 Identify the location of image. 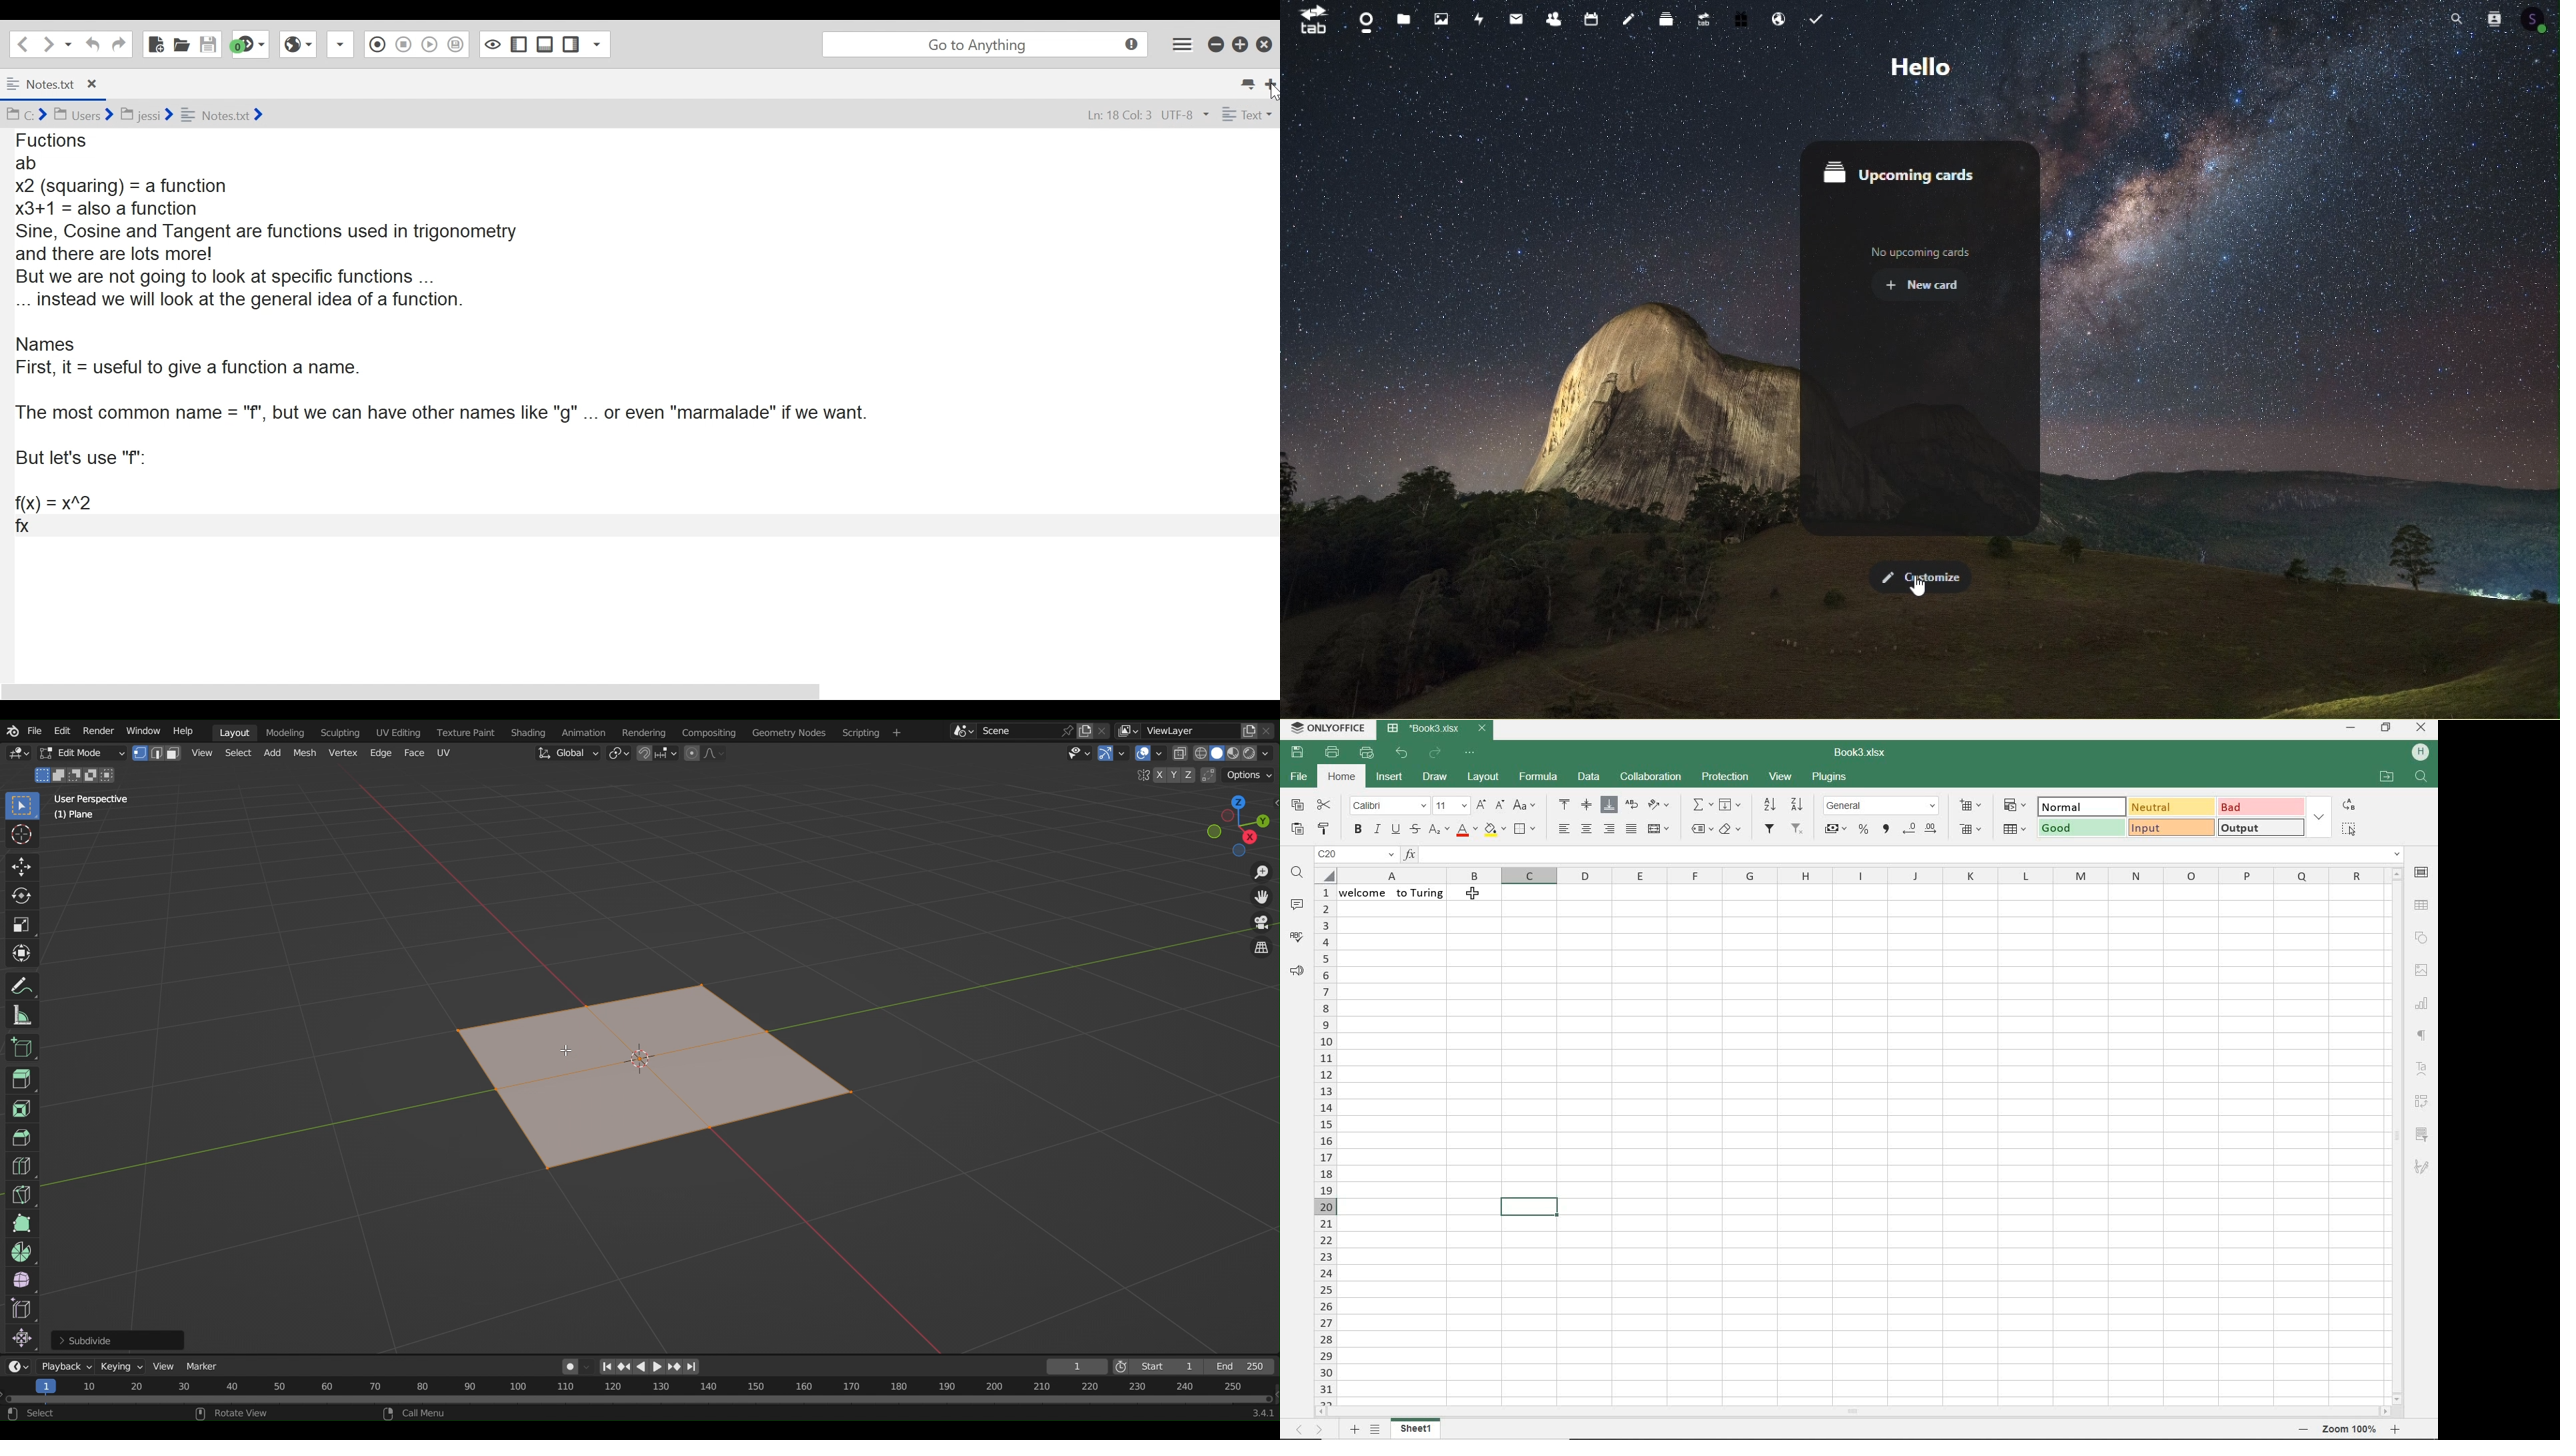
(2423, 972).